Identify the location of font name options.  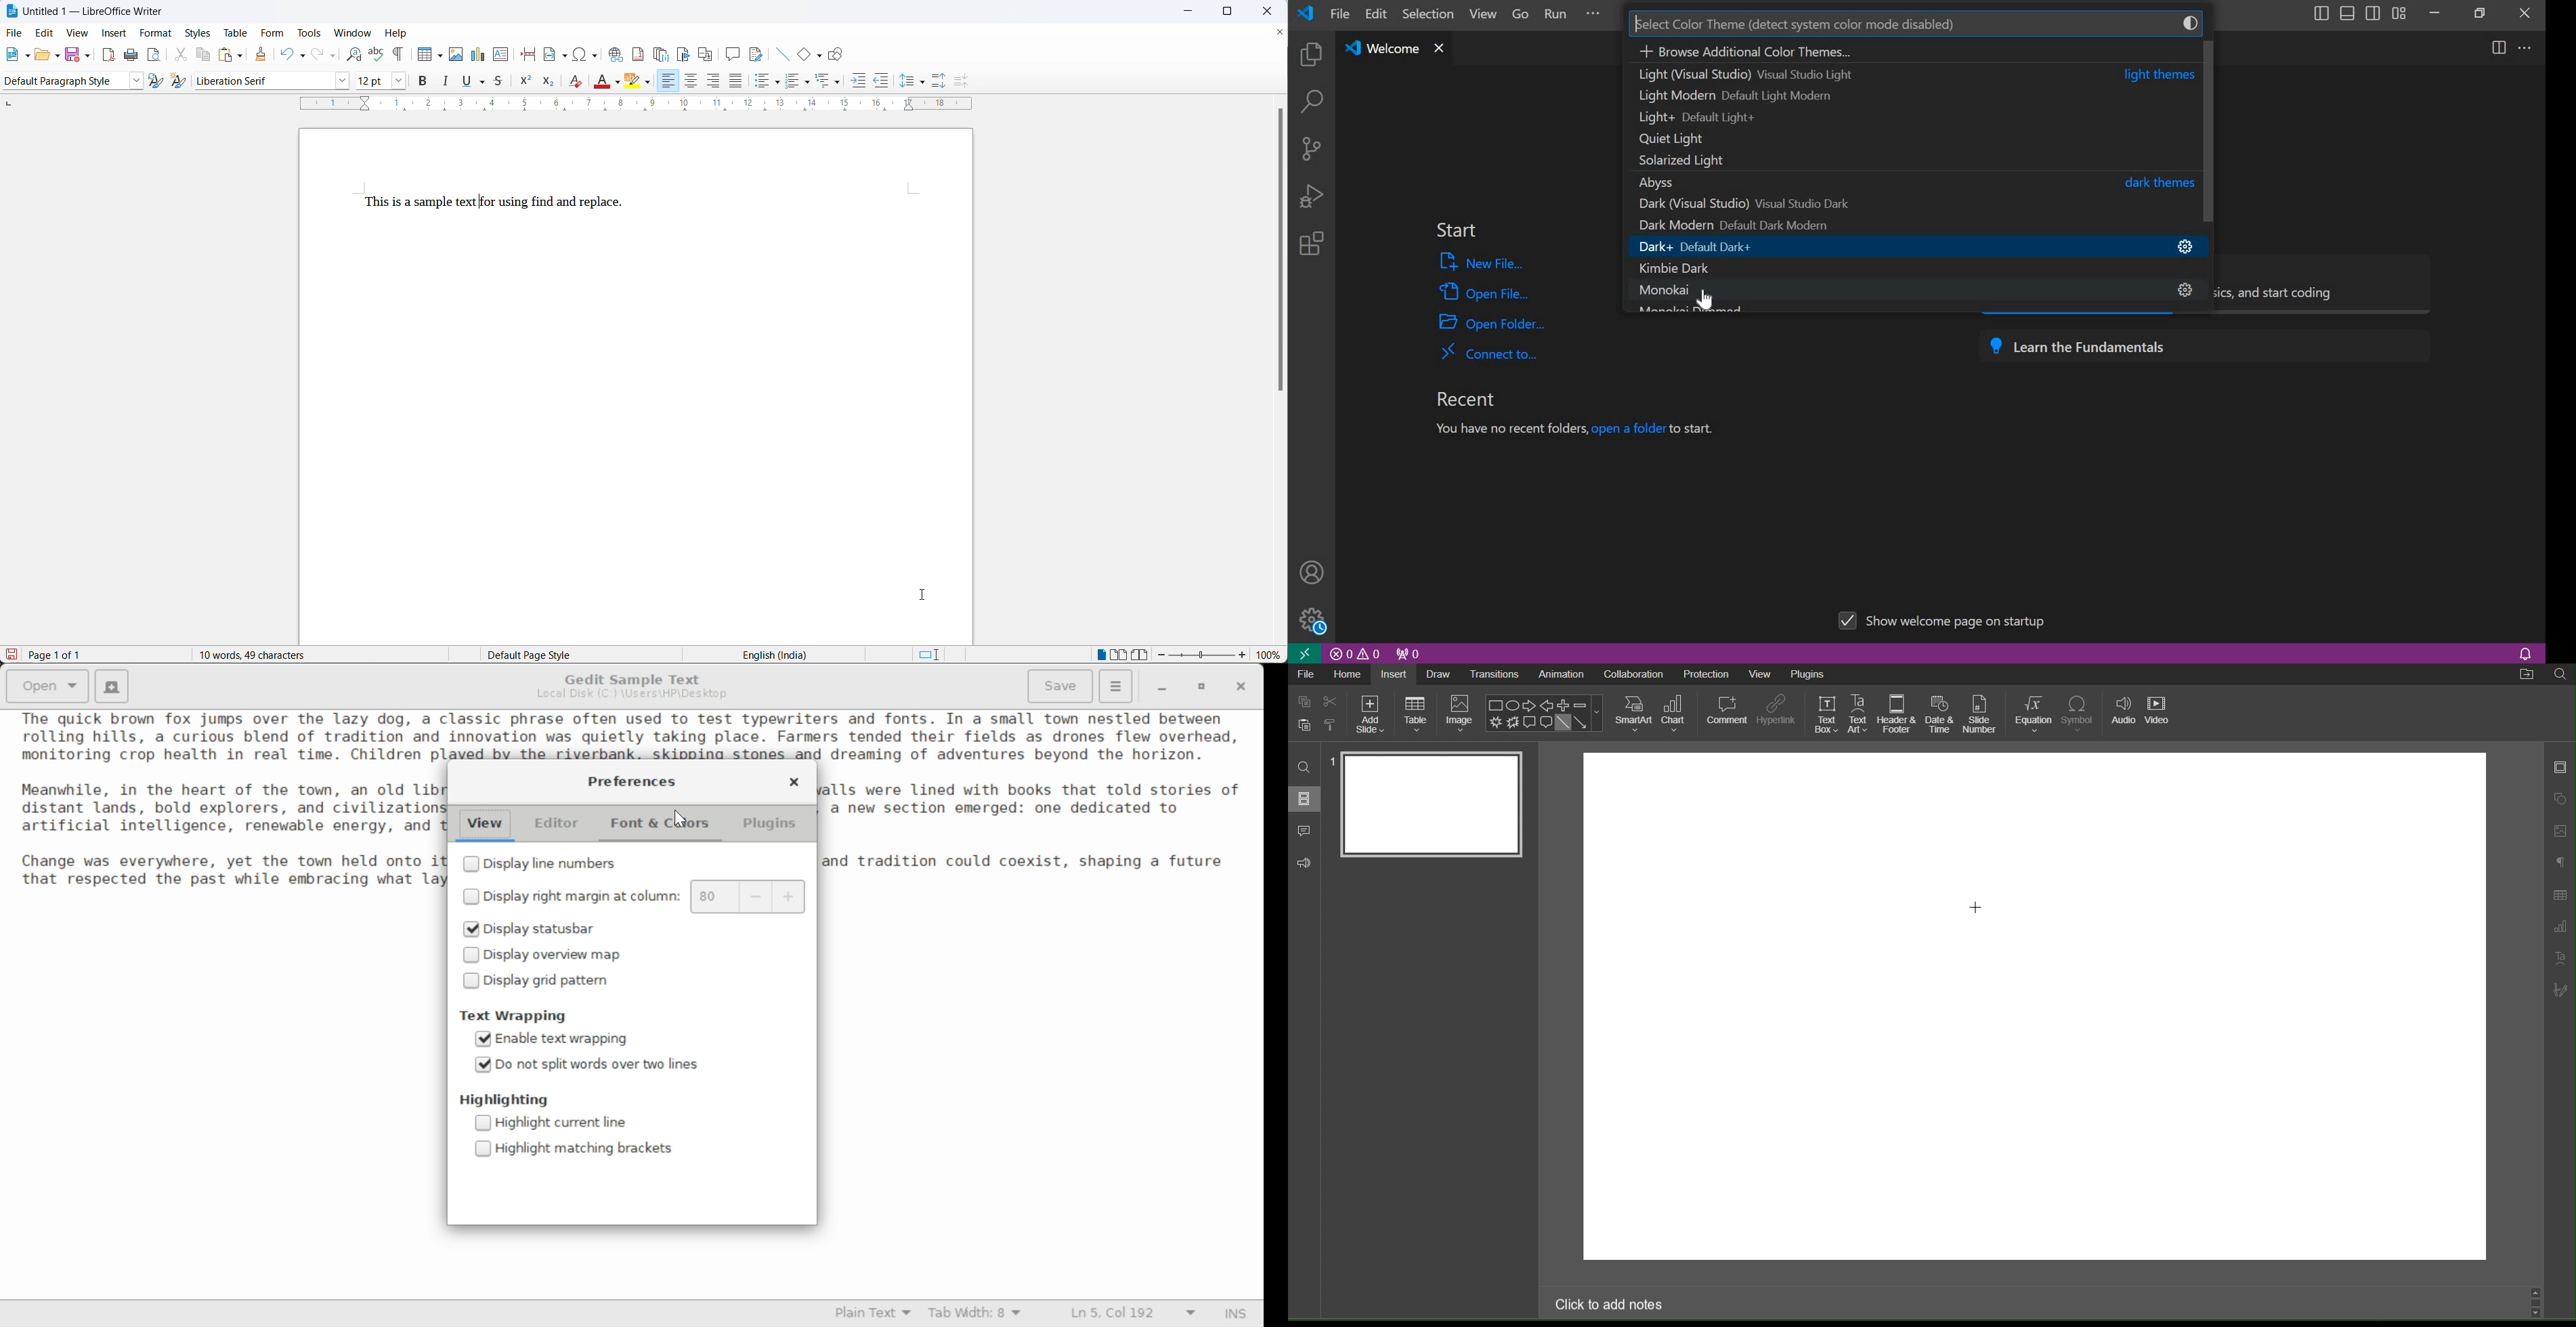
(339, 81).